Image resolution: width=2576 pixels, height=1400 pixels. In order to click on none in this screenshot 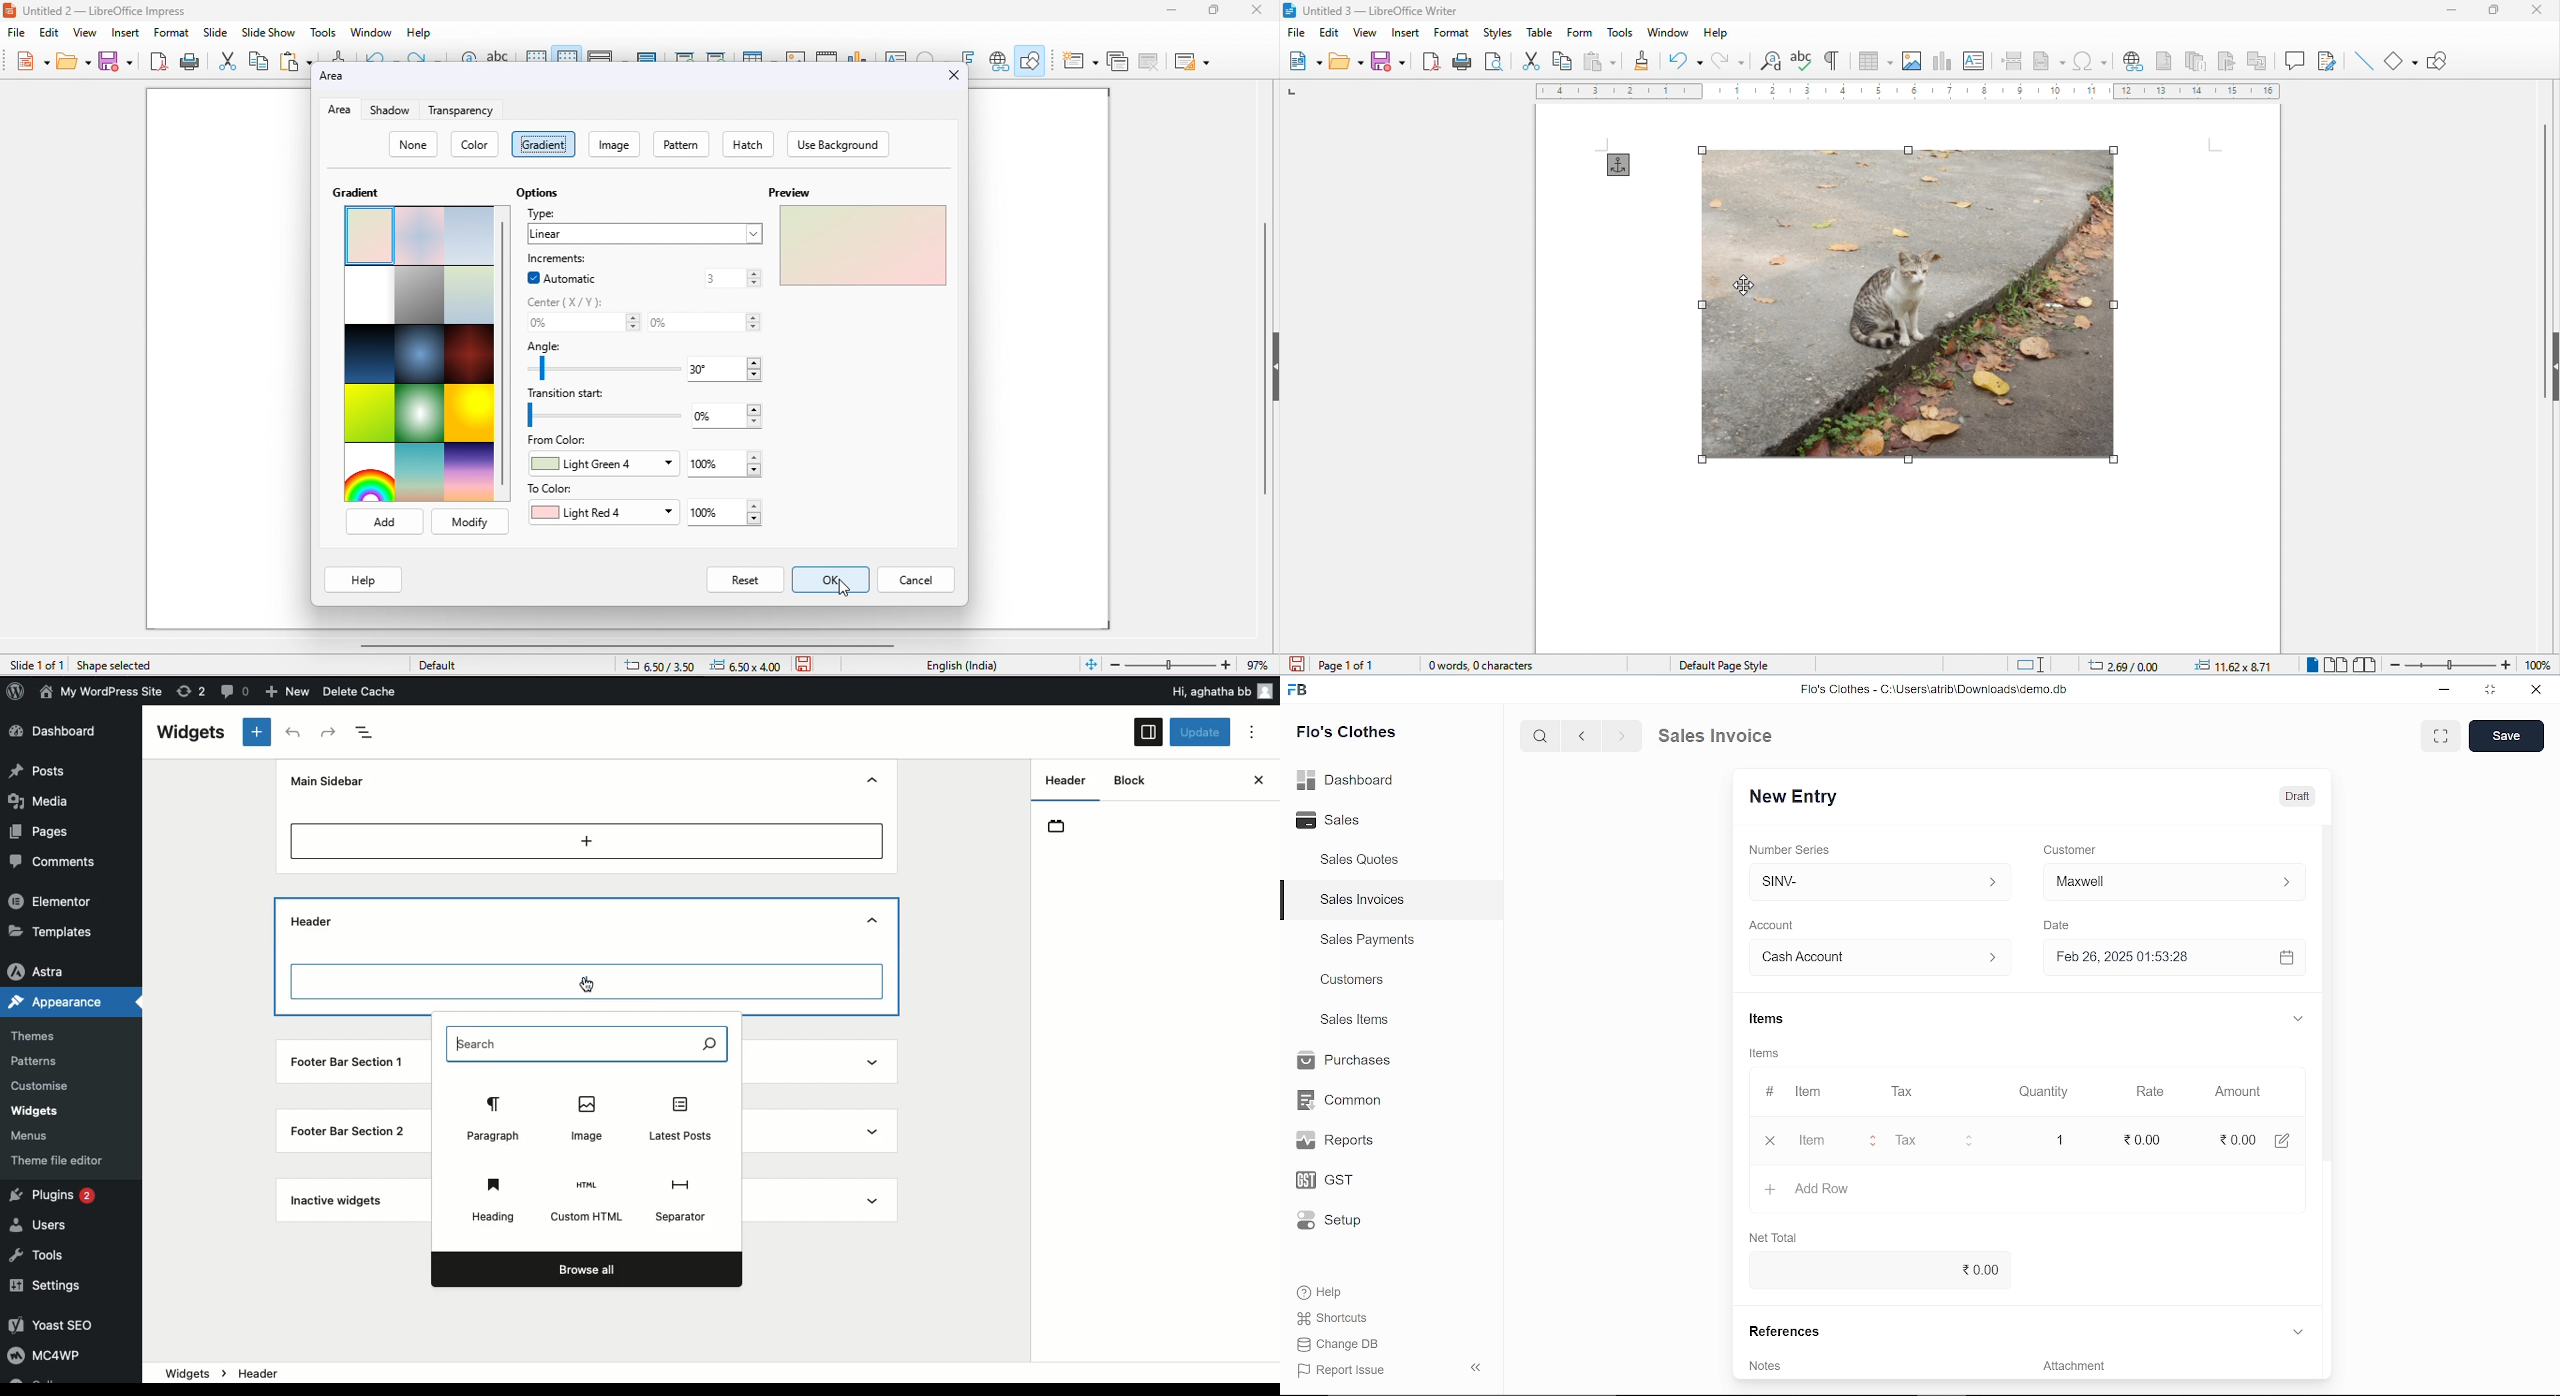, I will do `click(412, 144)`.